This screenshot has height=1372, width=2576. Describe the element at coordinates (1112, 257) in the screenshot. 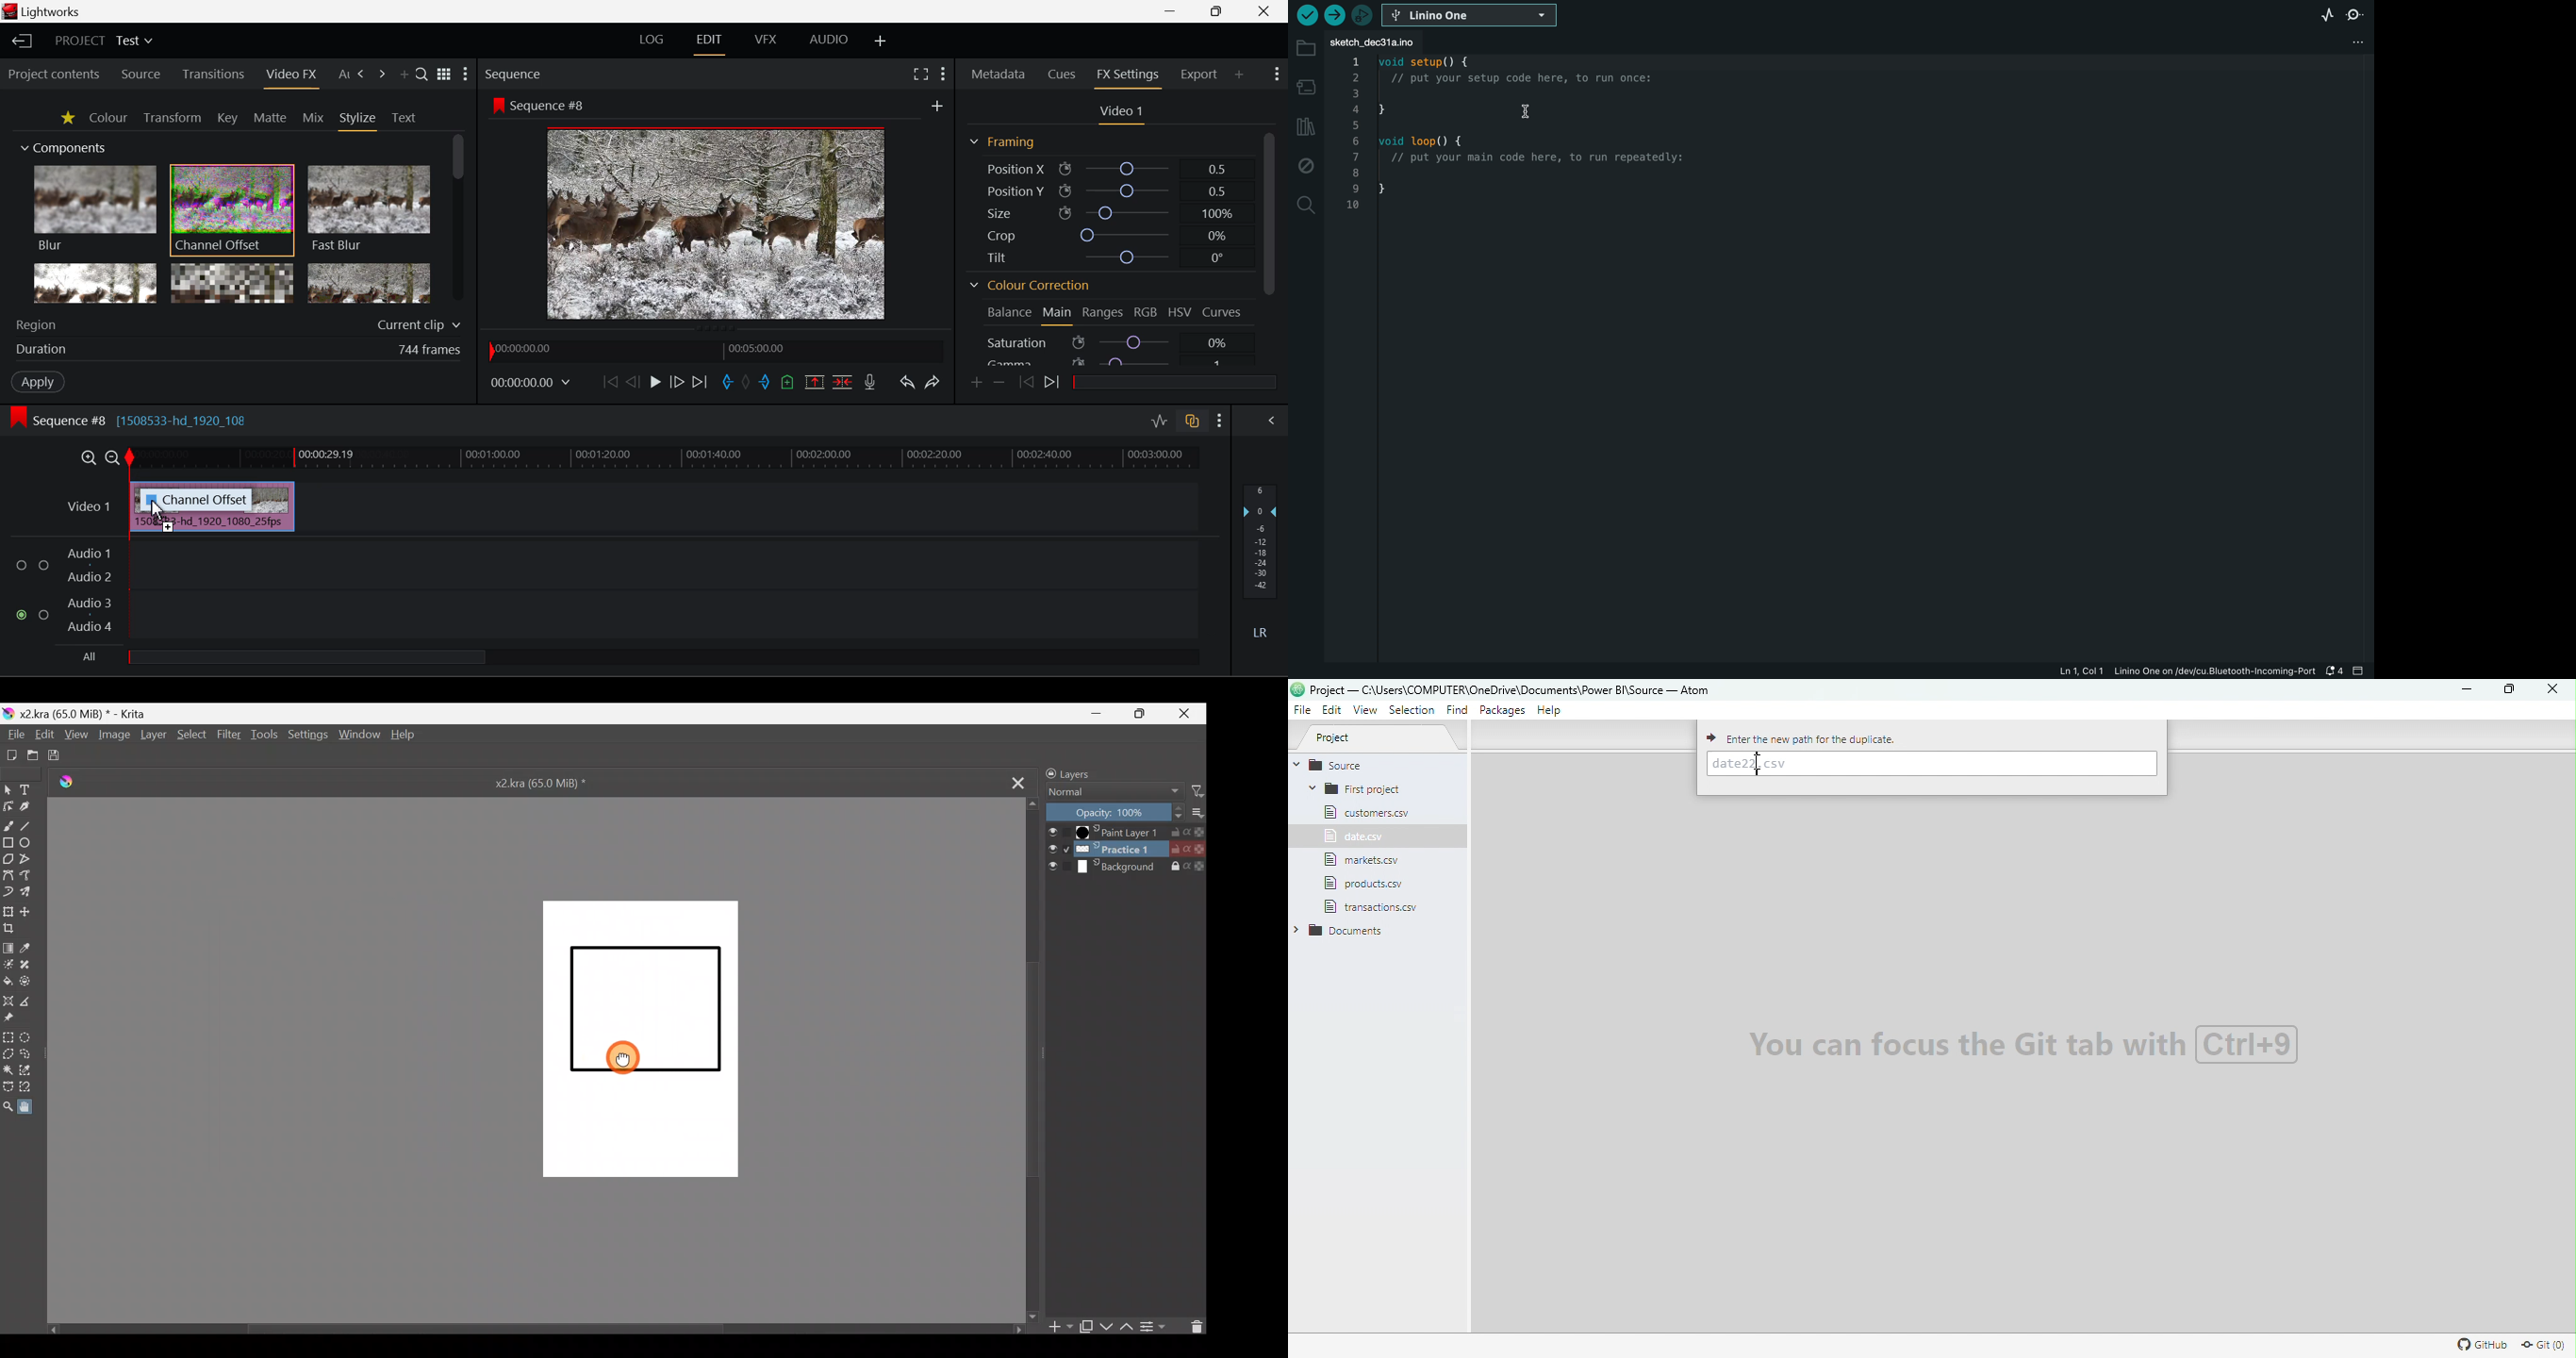

I see `Tilt` at that location.